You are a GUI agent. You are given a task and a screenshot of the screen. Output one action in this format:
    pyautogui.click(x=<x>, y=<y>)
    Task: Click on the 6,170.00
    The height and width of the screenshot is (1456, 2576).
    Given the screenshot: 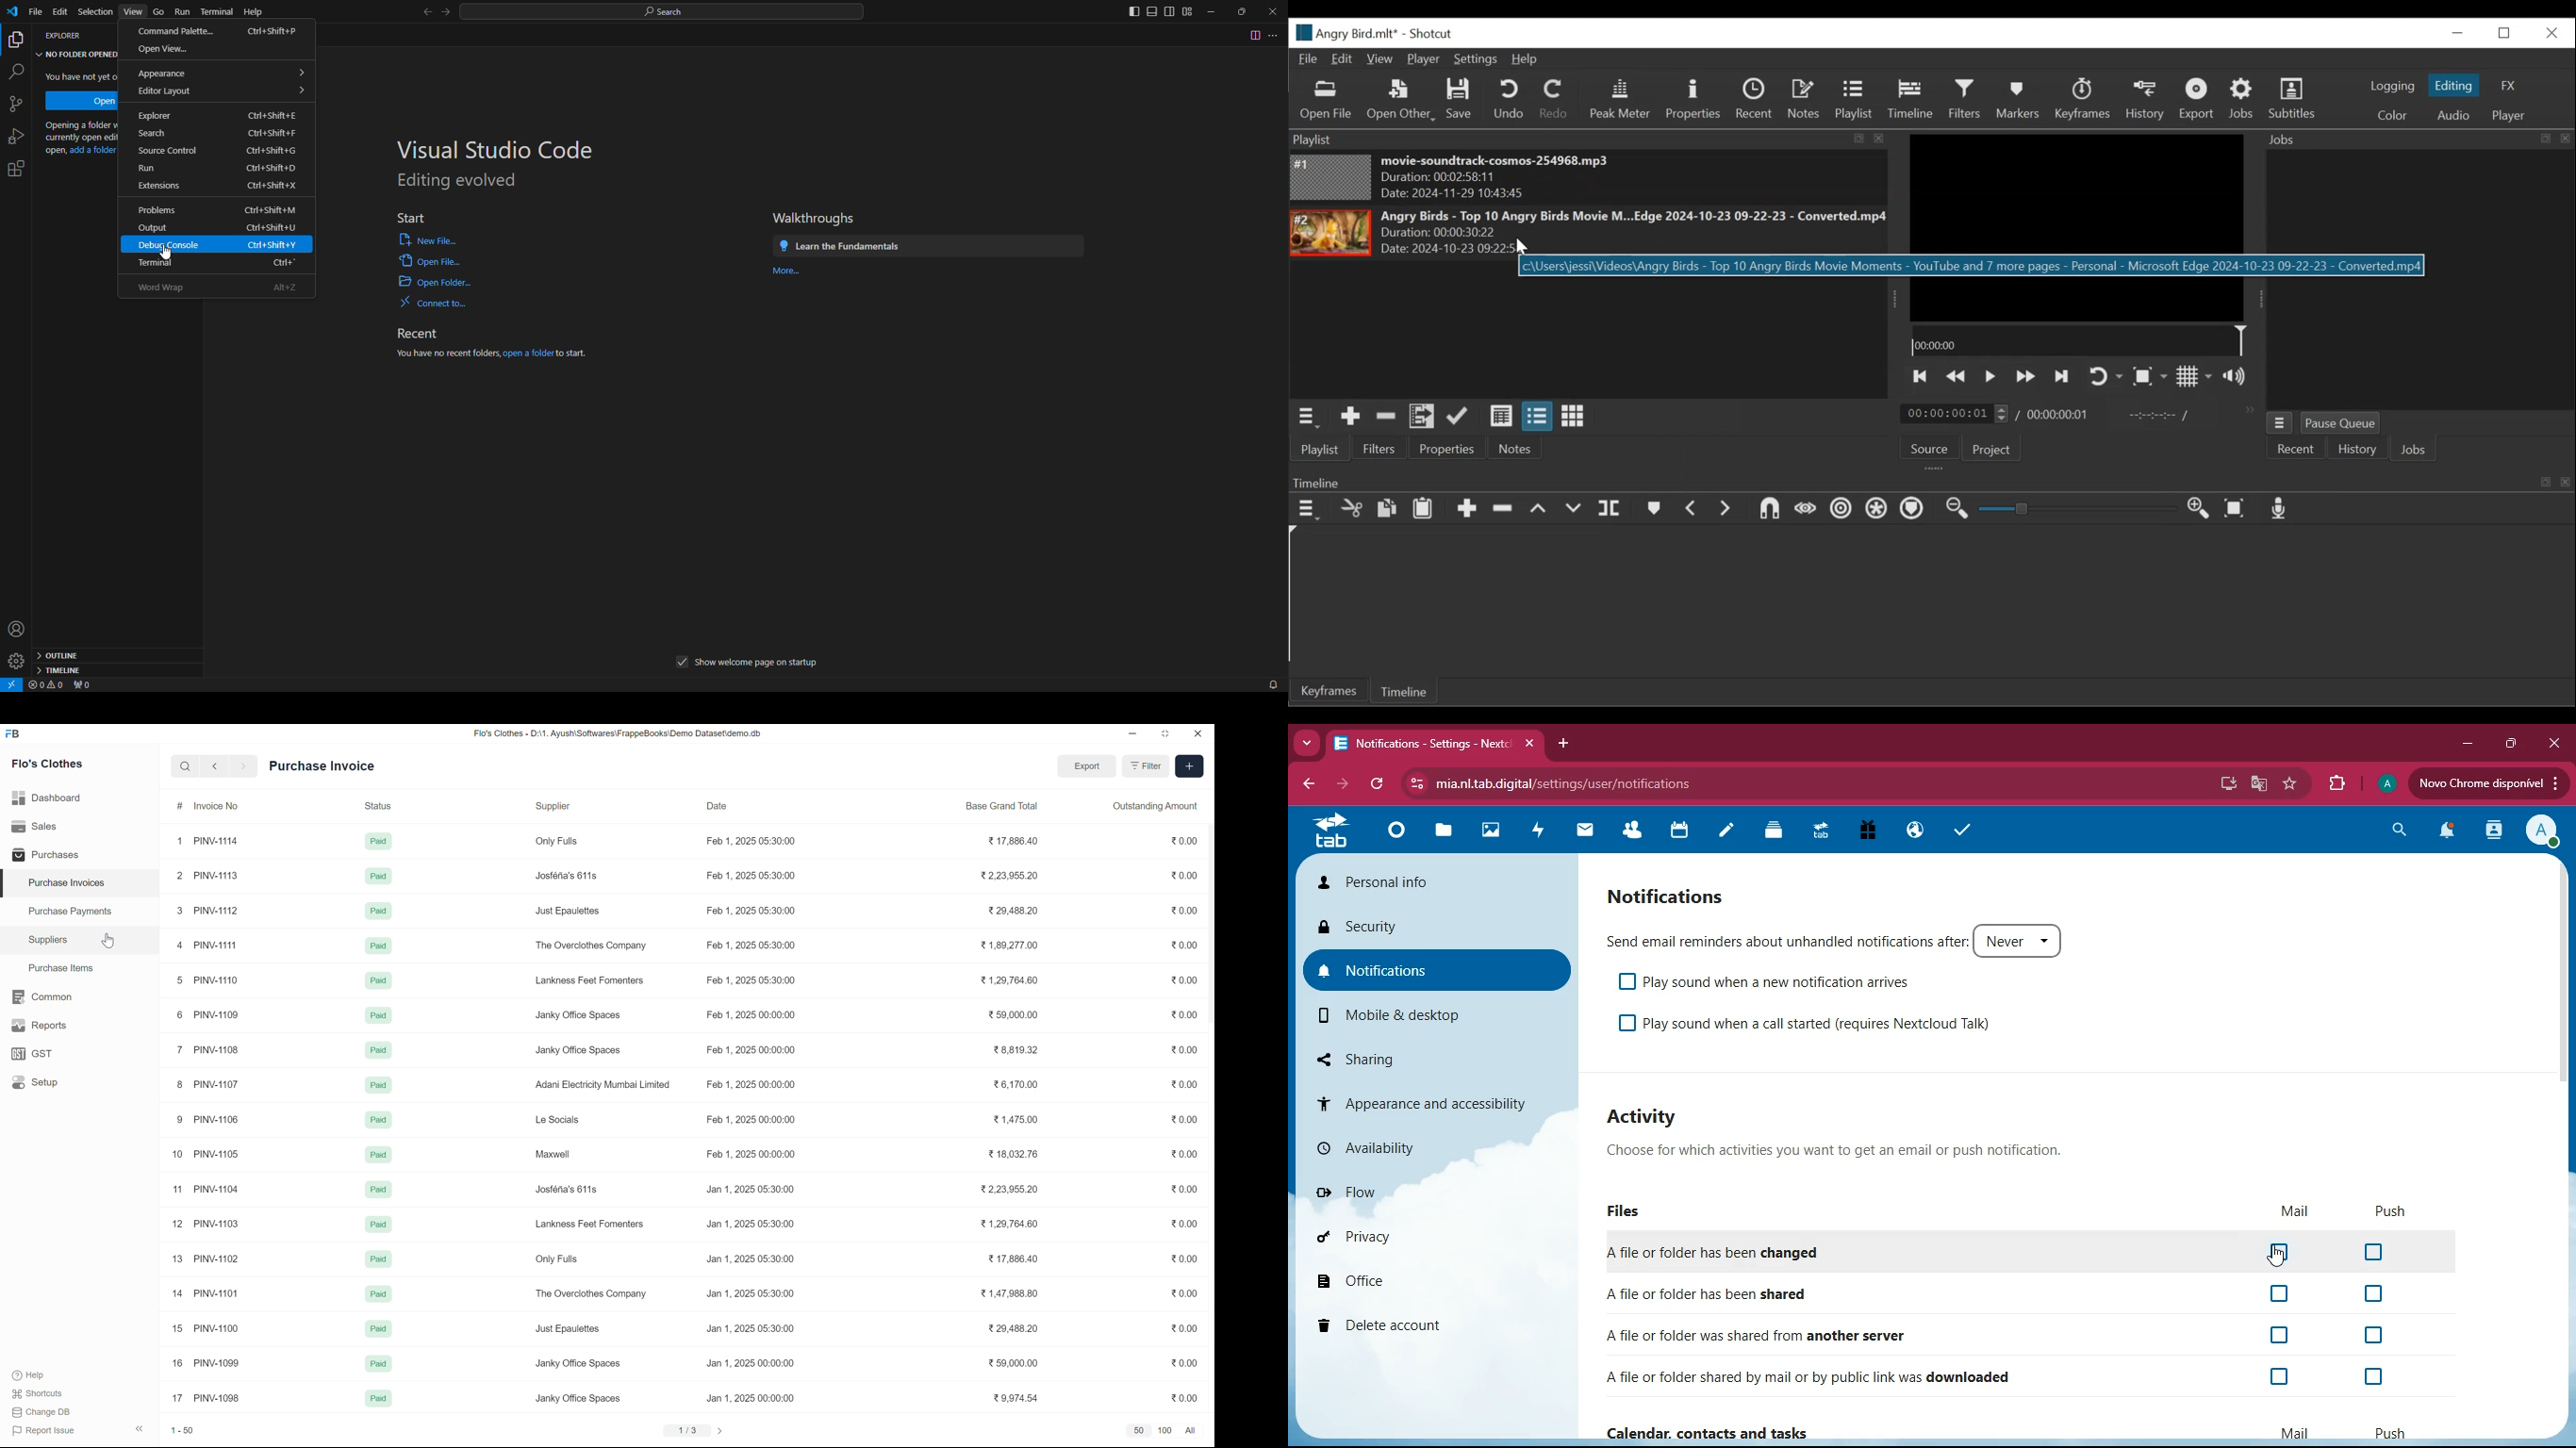 What is the action you would take?
    pyautogui.click(x=1016, y=1084)
    